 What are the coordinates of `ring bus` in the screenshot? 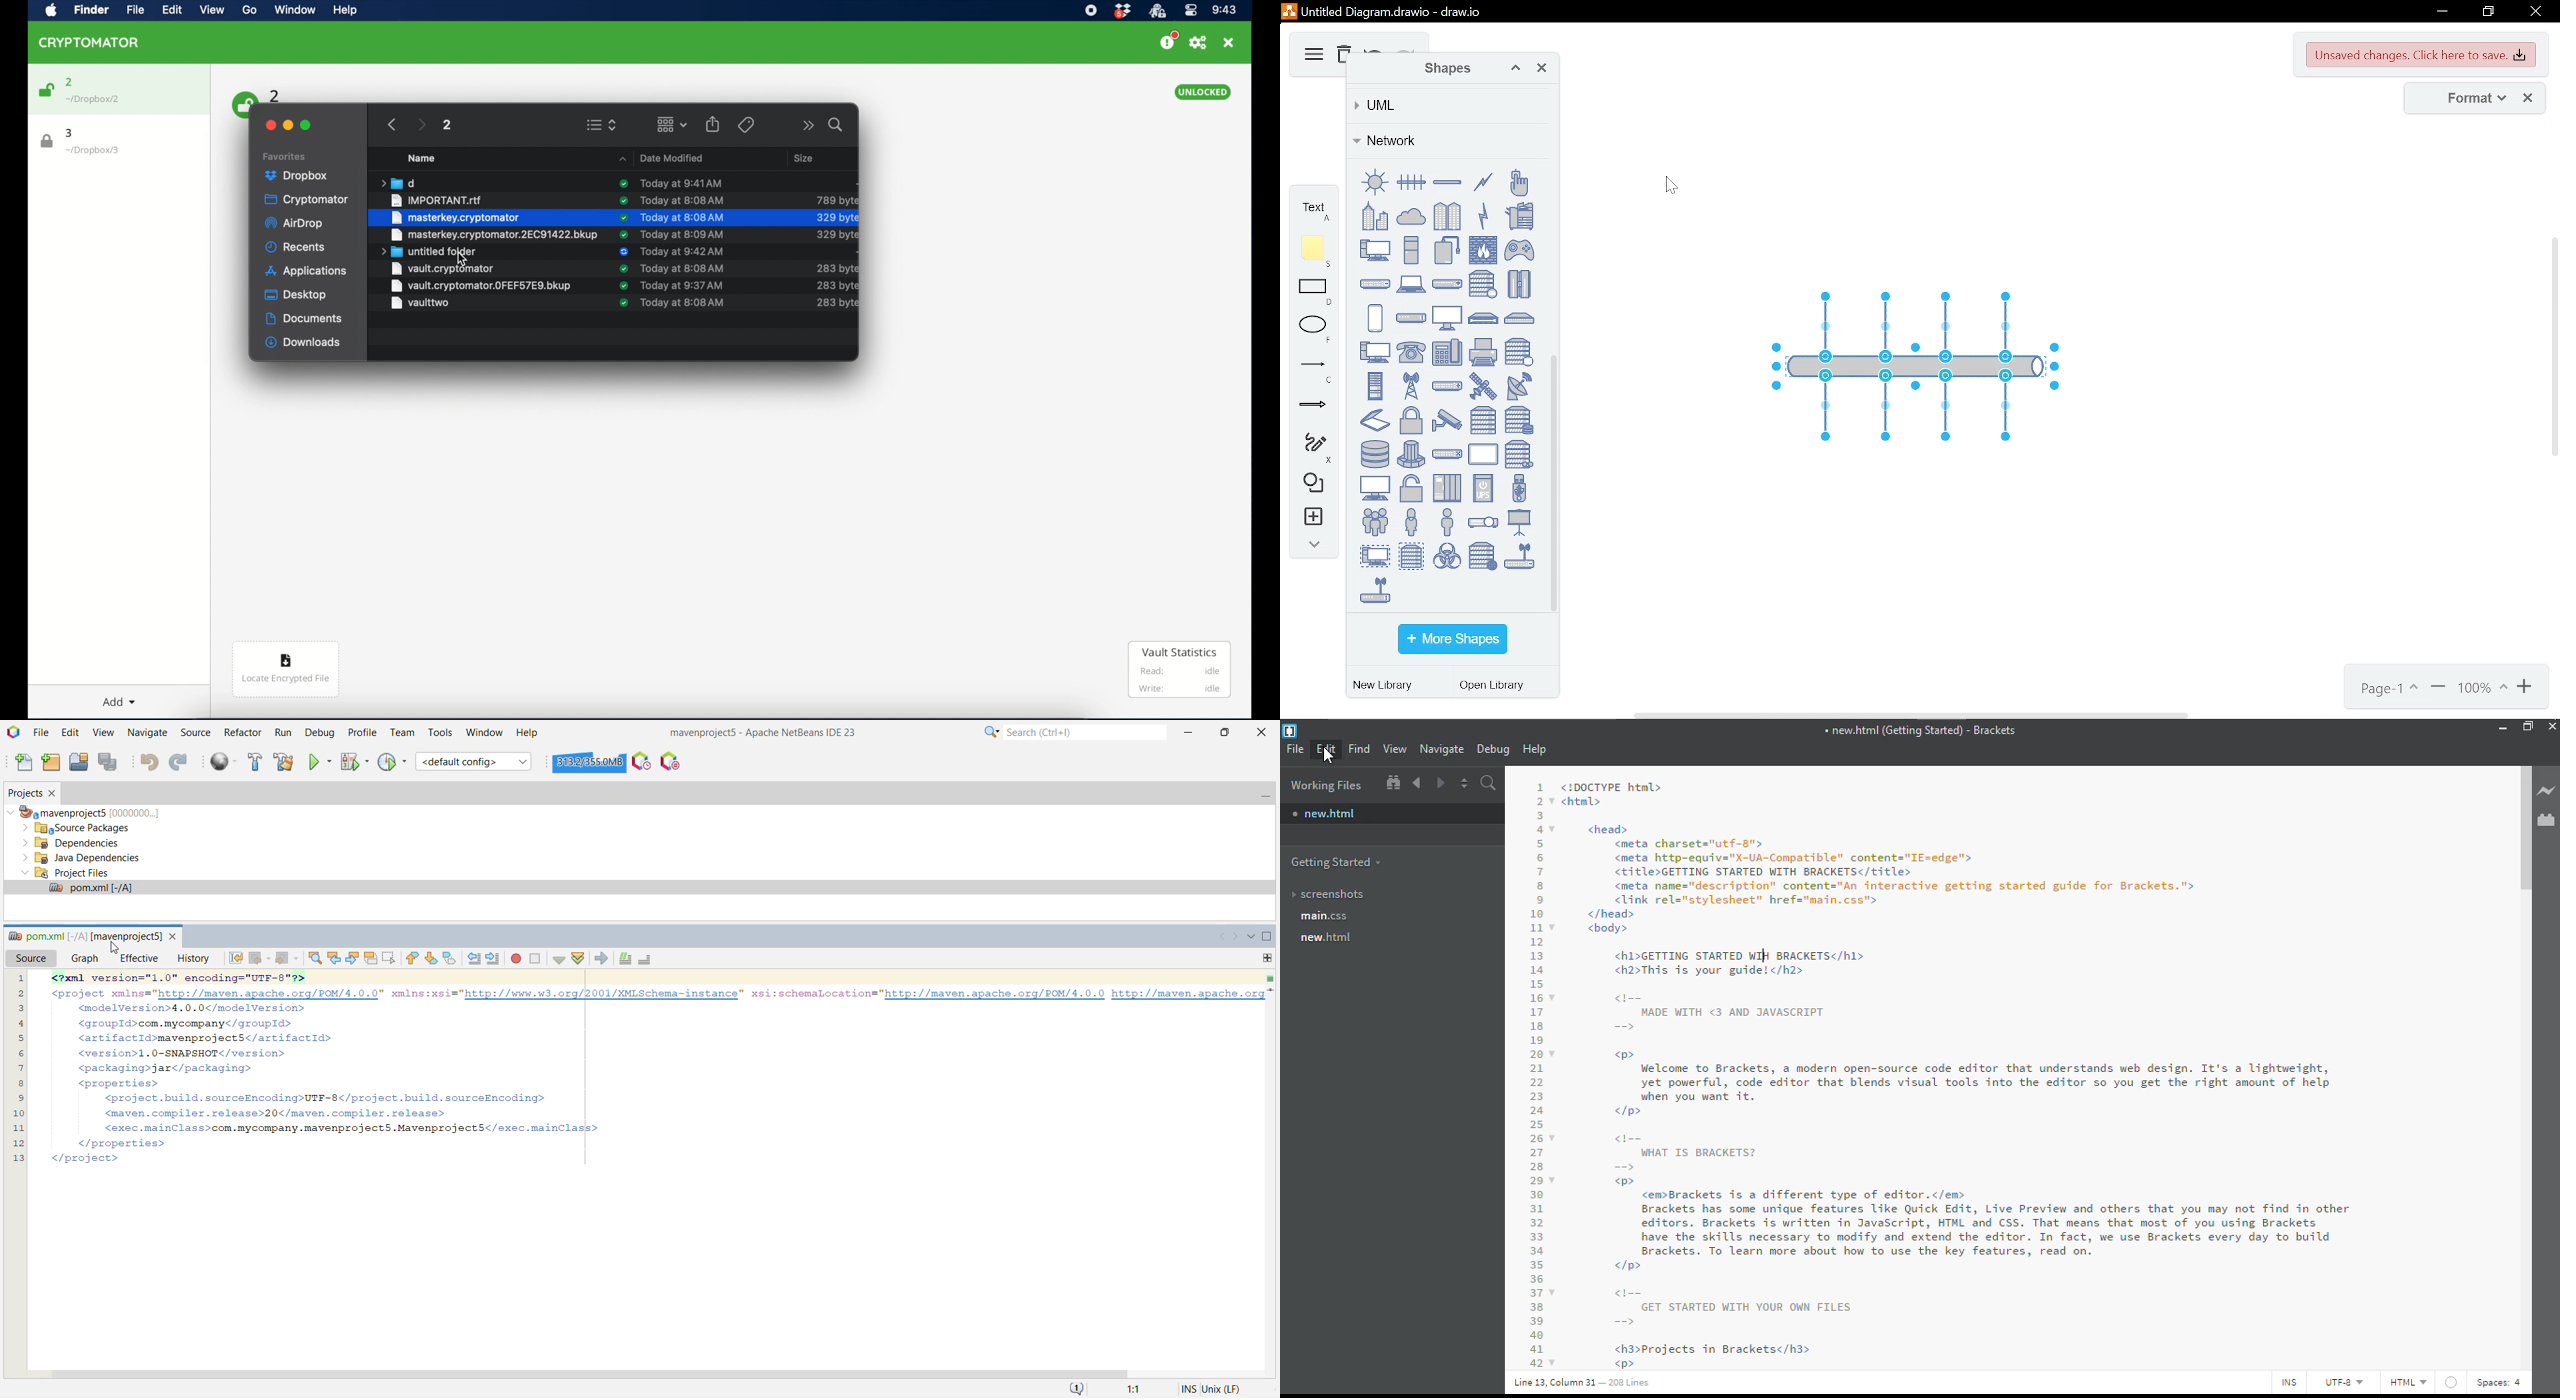 It's located at (1375, 182).